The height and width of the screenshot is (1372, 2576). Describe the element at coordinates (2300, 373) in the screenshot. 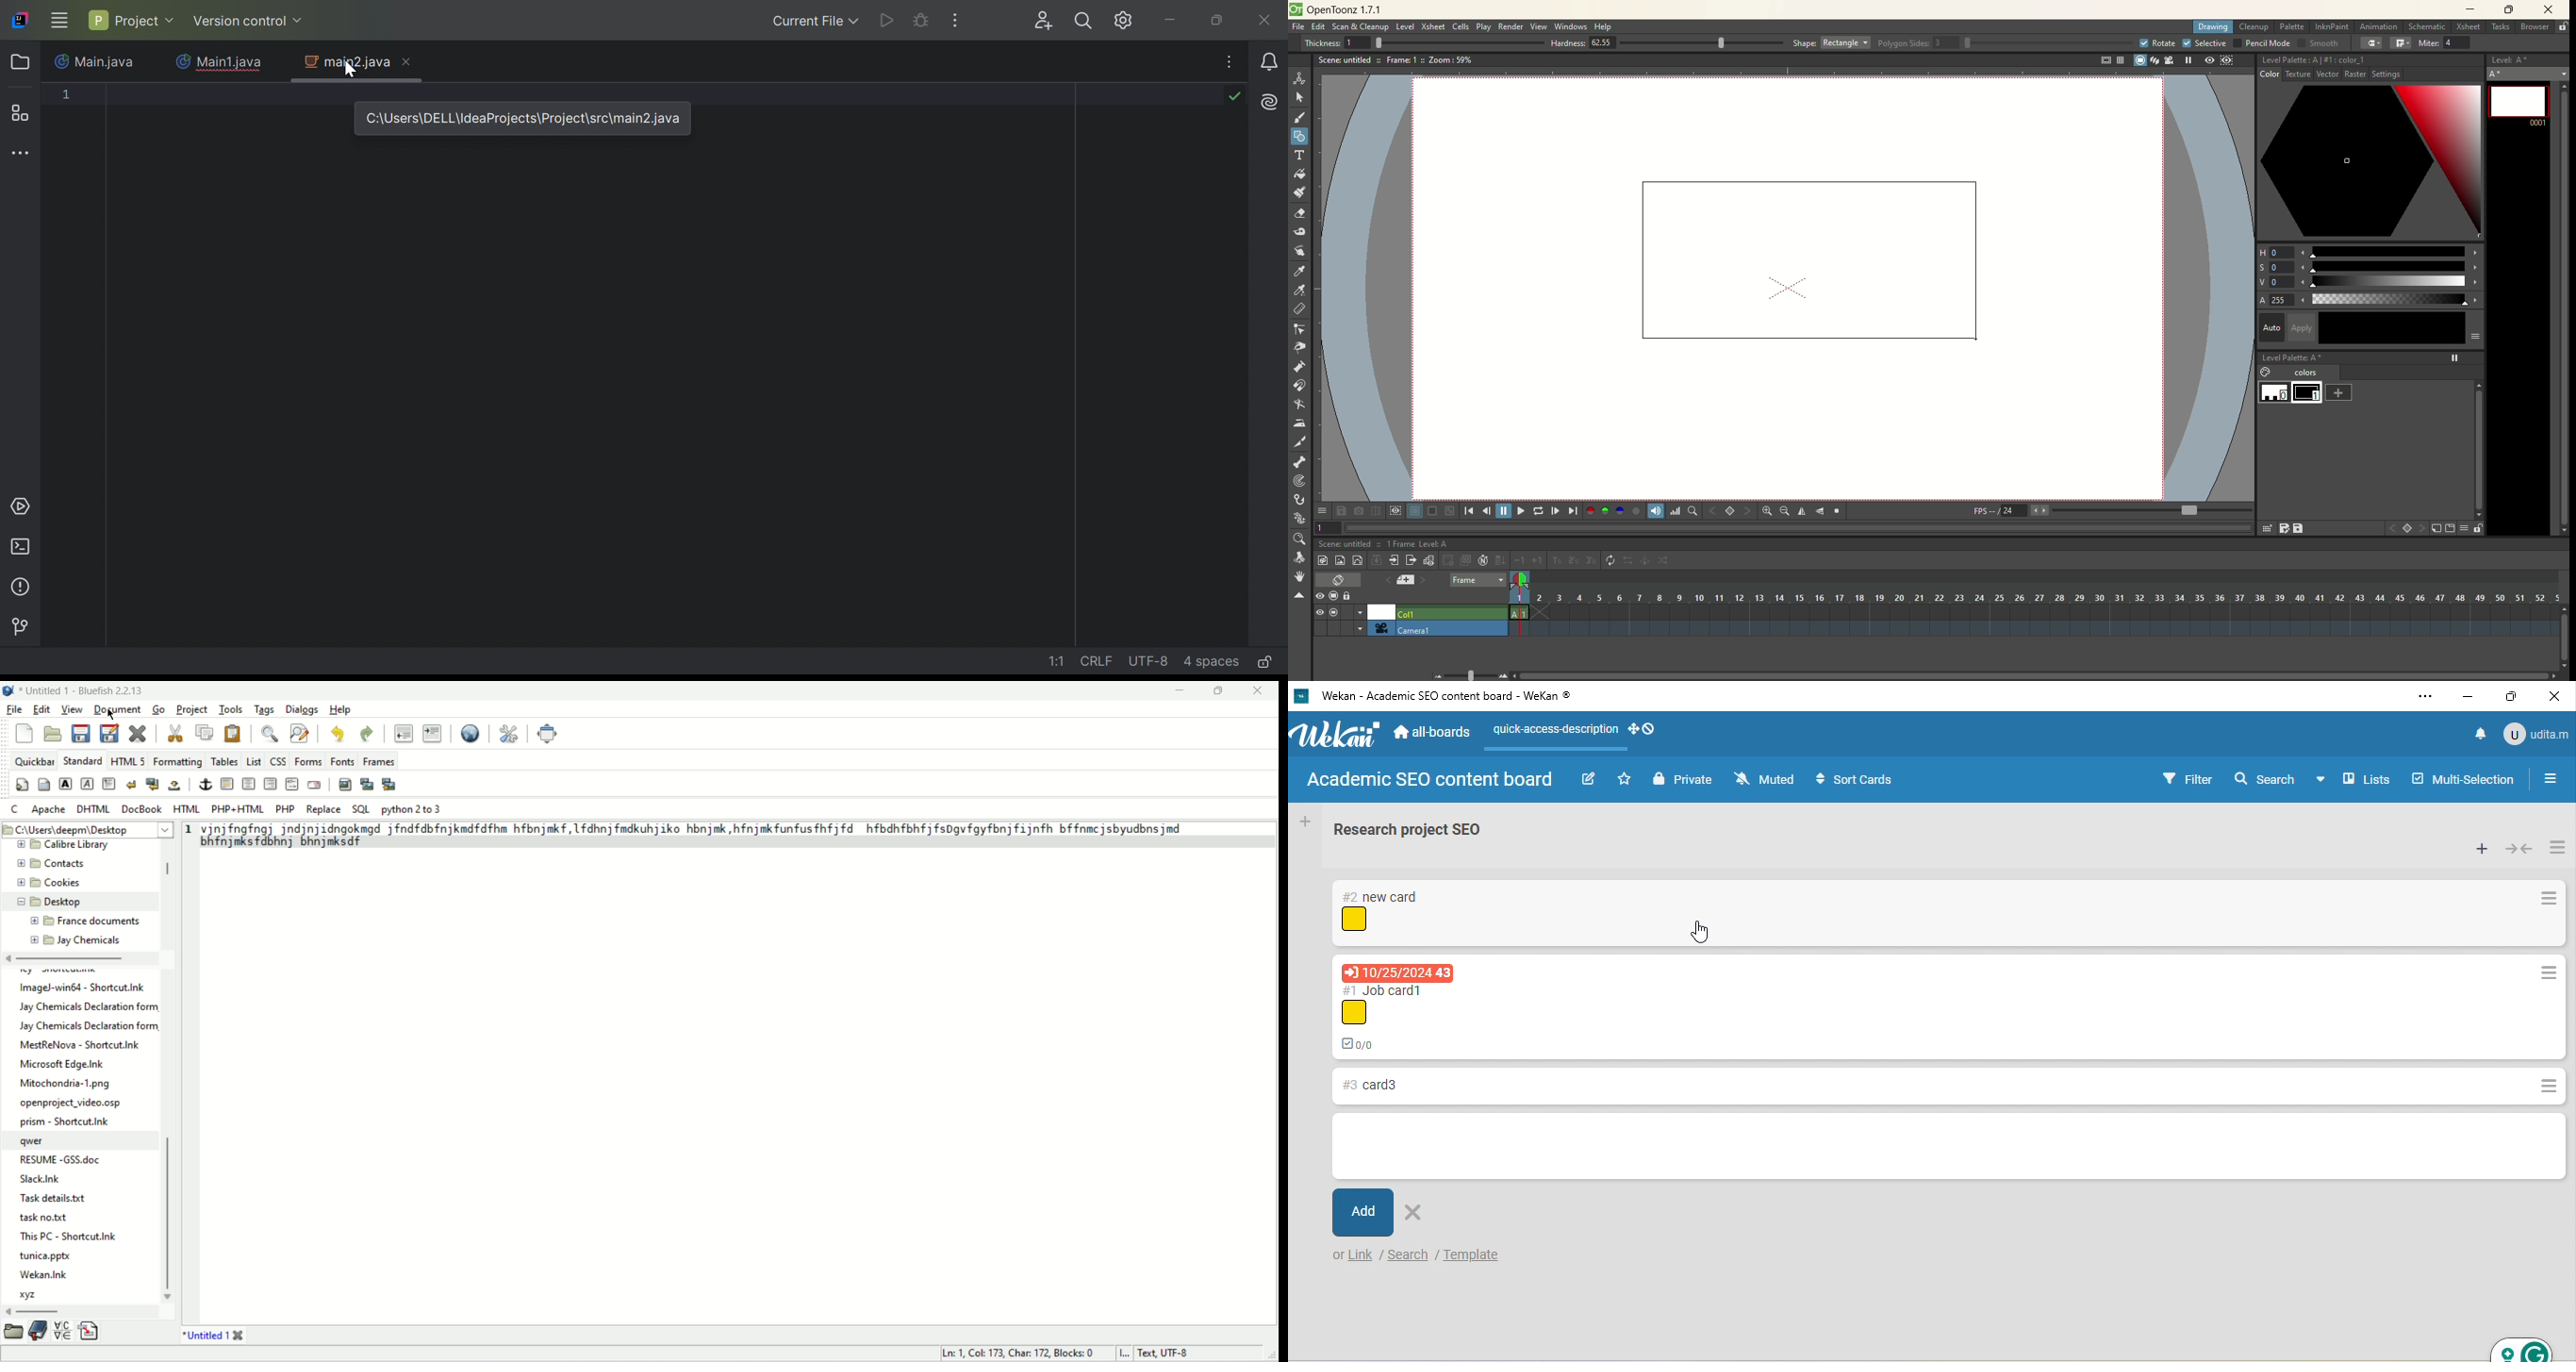

I see `colors` at that location.